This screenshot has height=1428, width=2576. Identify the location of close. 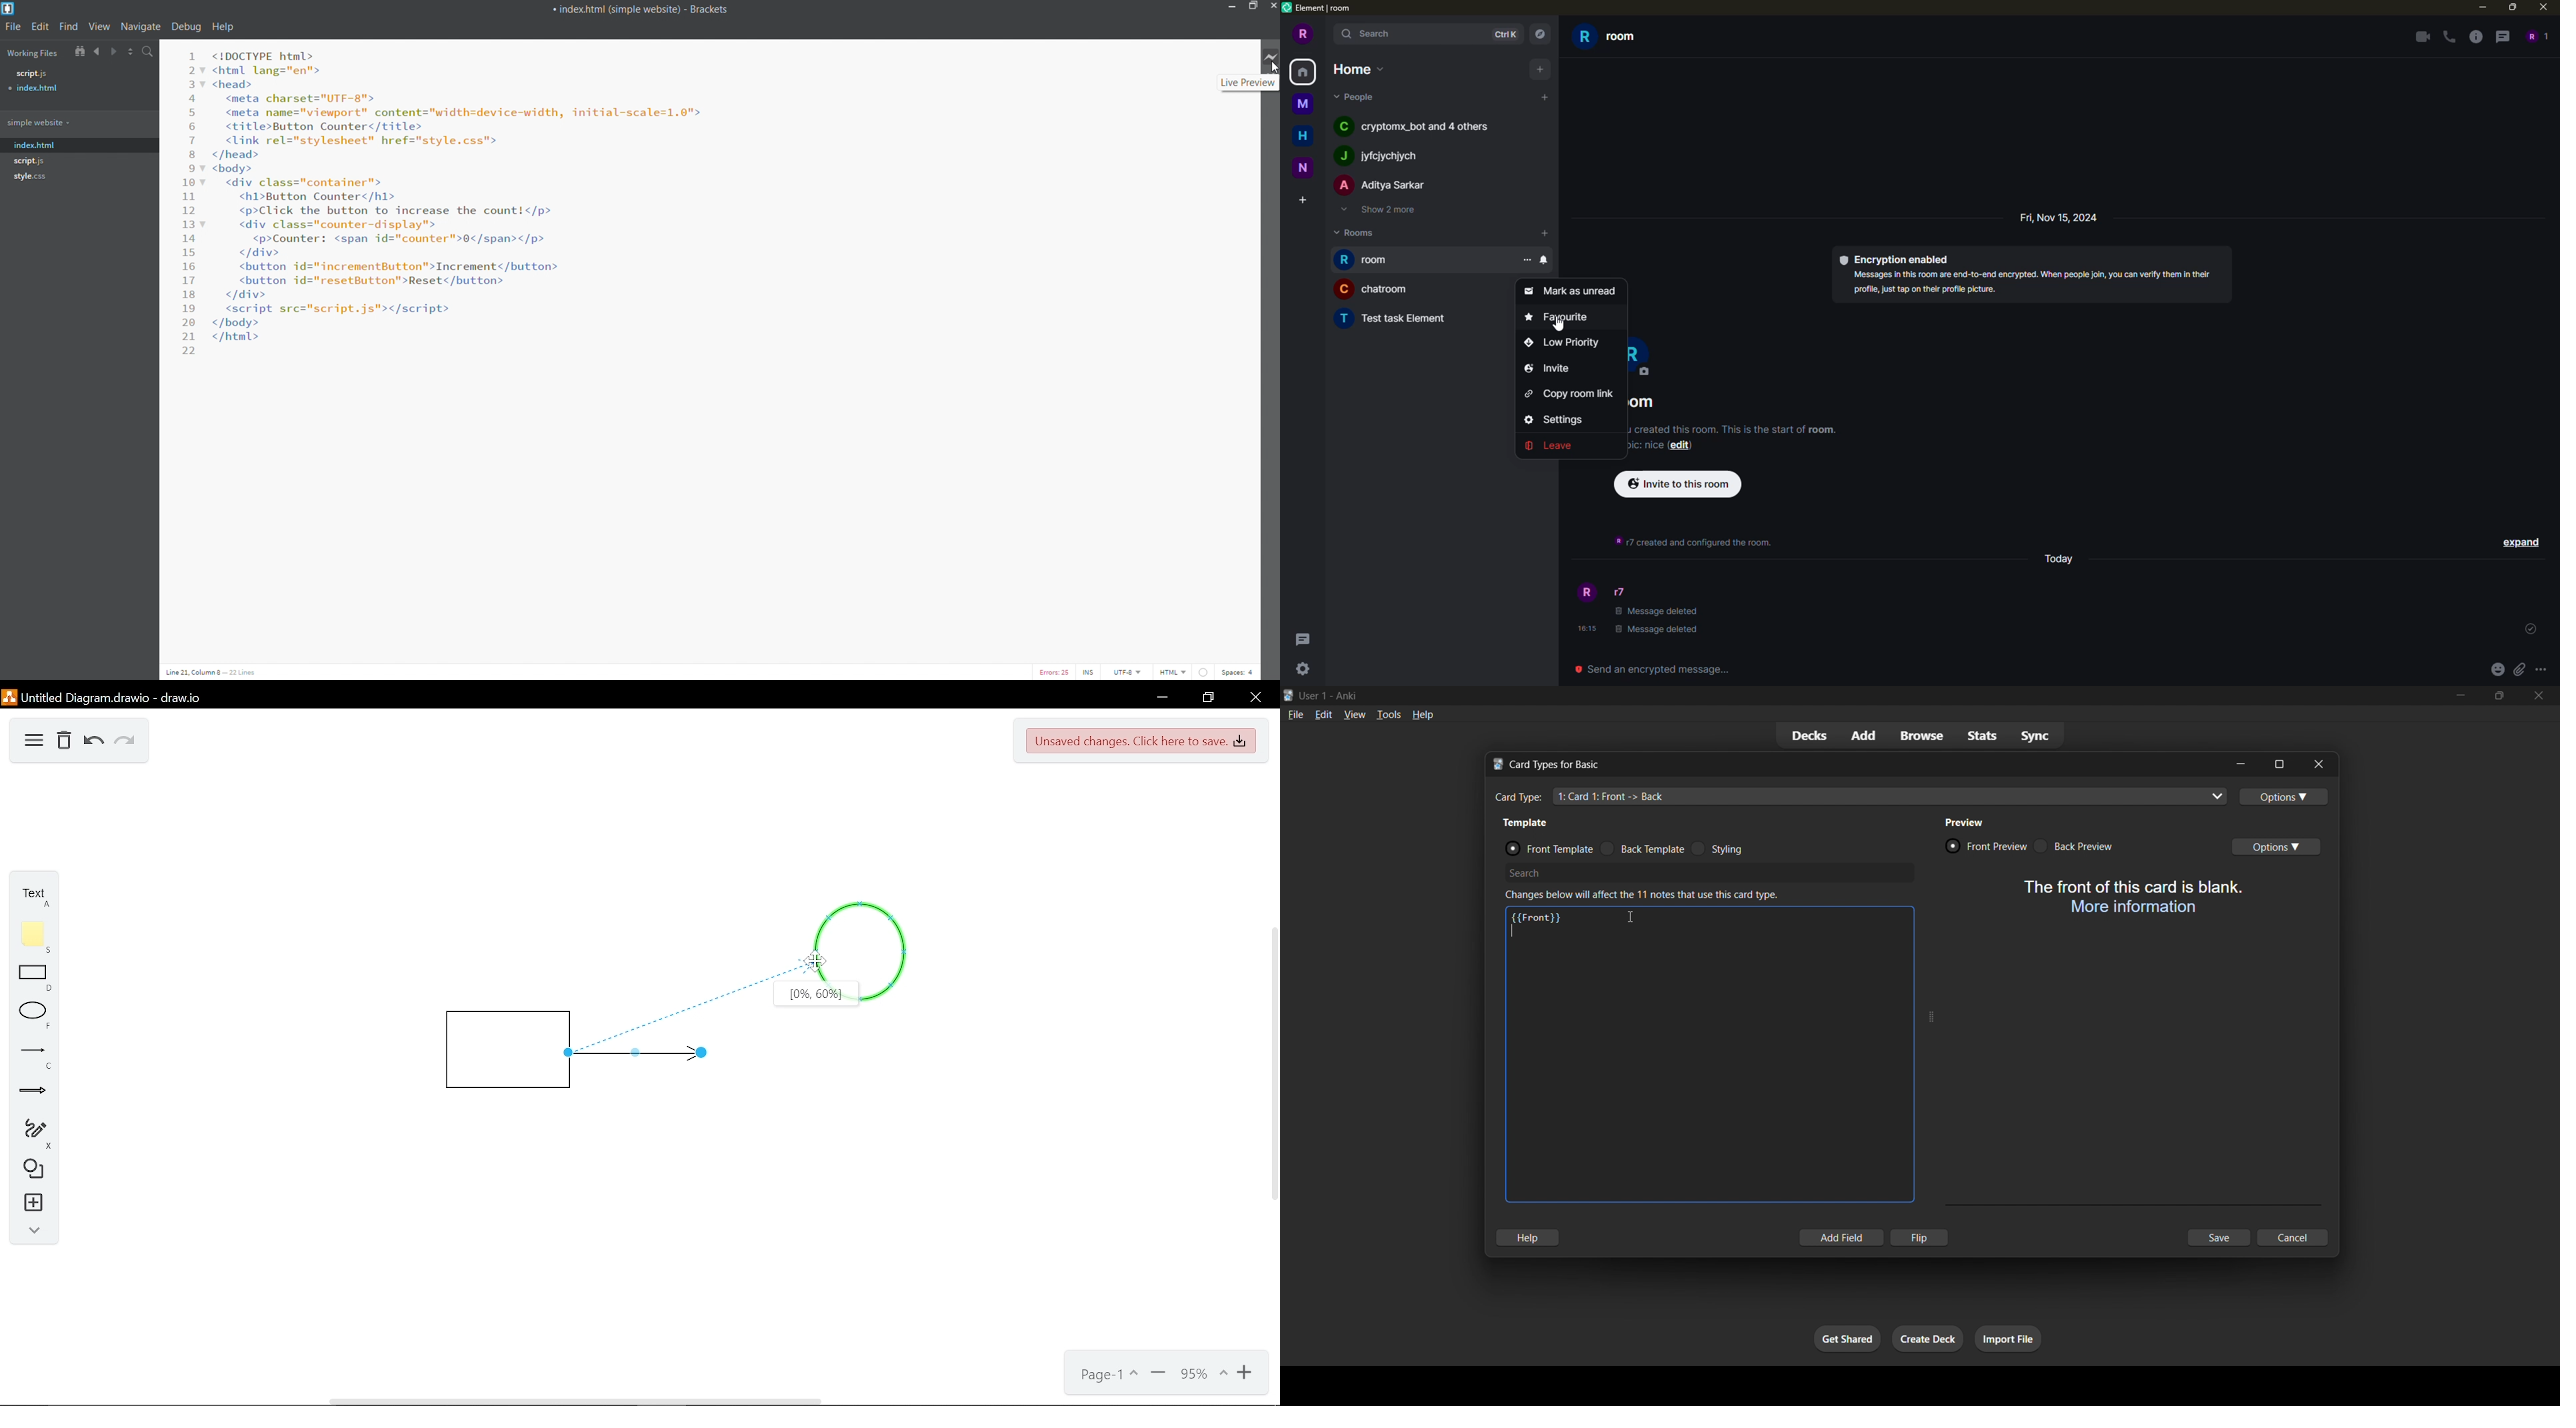
(1272, 7).